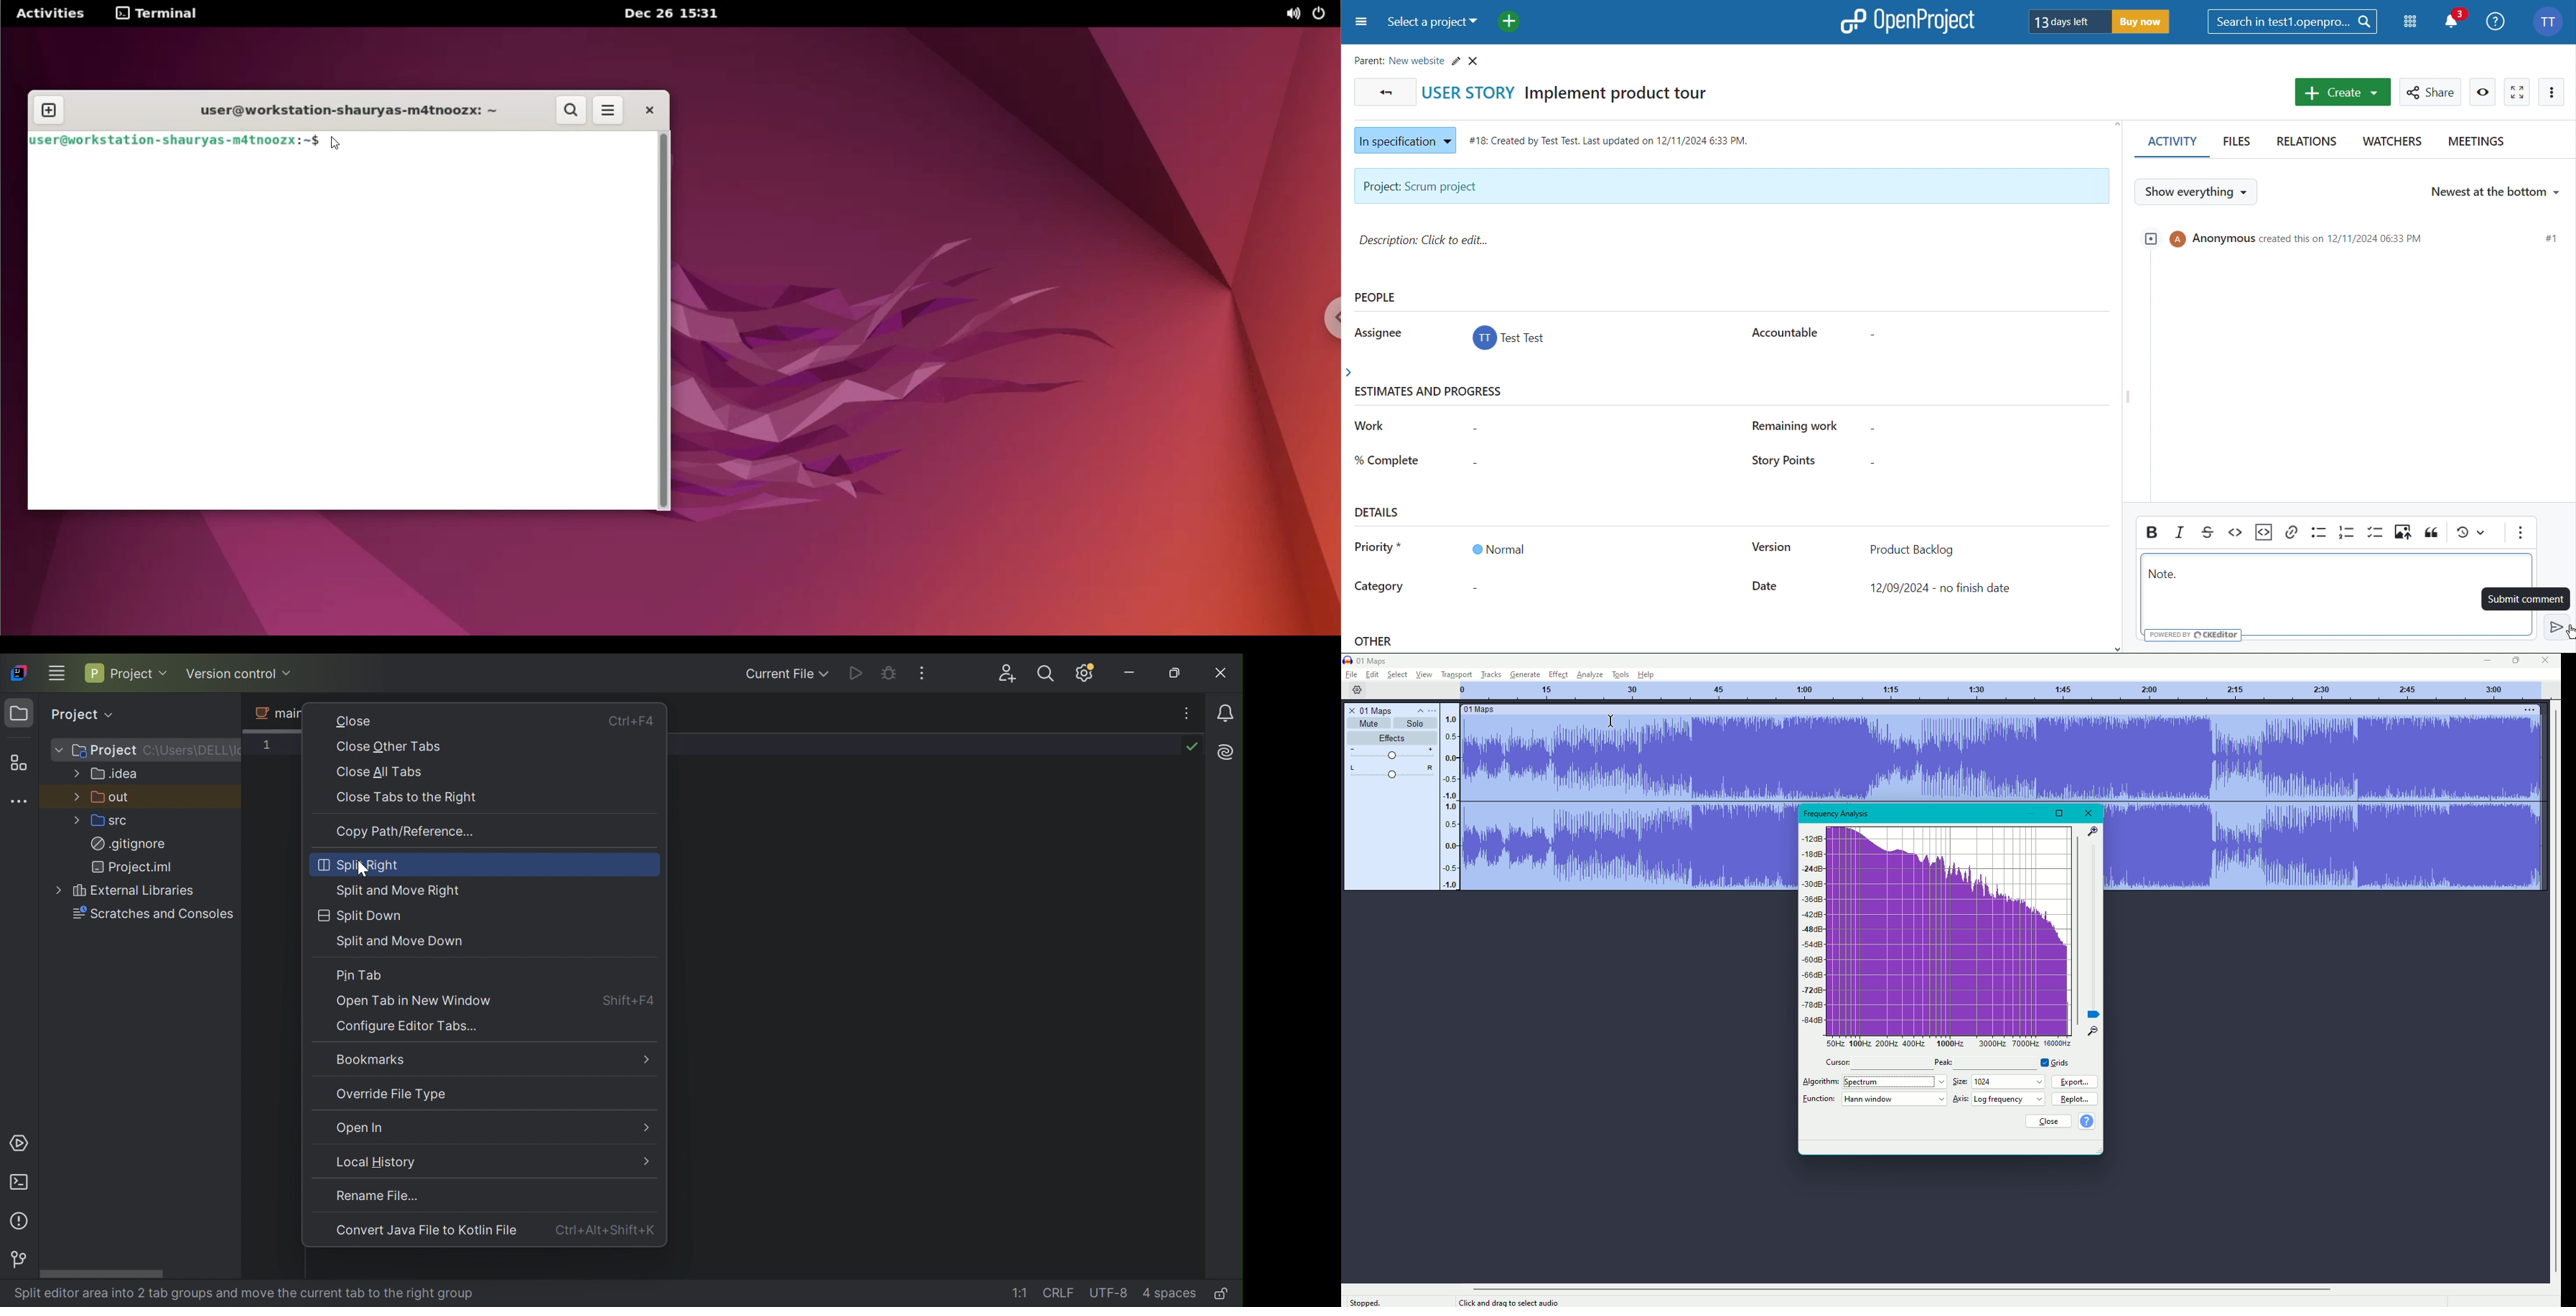 The height and width of the screenshot is (1316, 2576). What do you see at coordinates (1021, 1295) in the screenshot?
I see `1:1` at bounding box center [1021, 1295].